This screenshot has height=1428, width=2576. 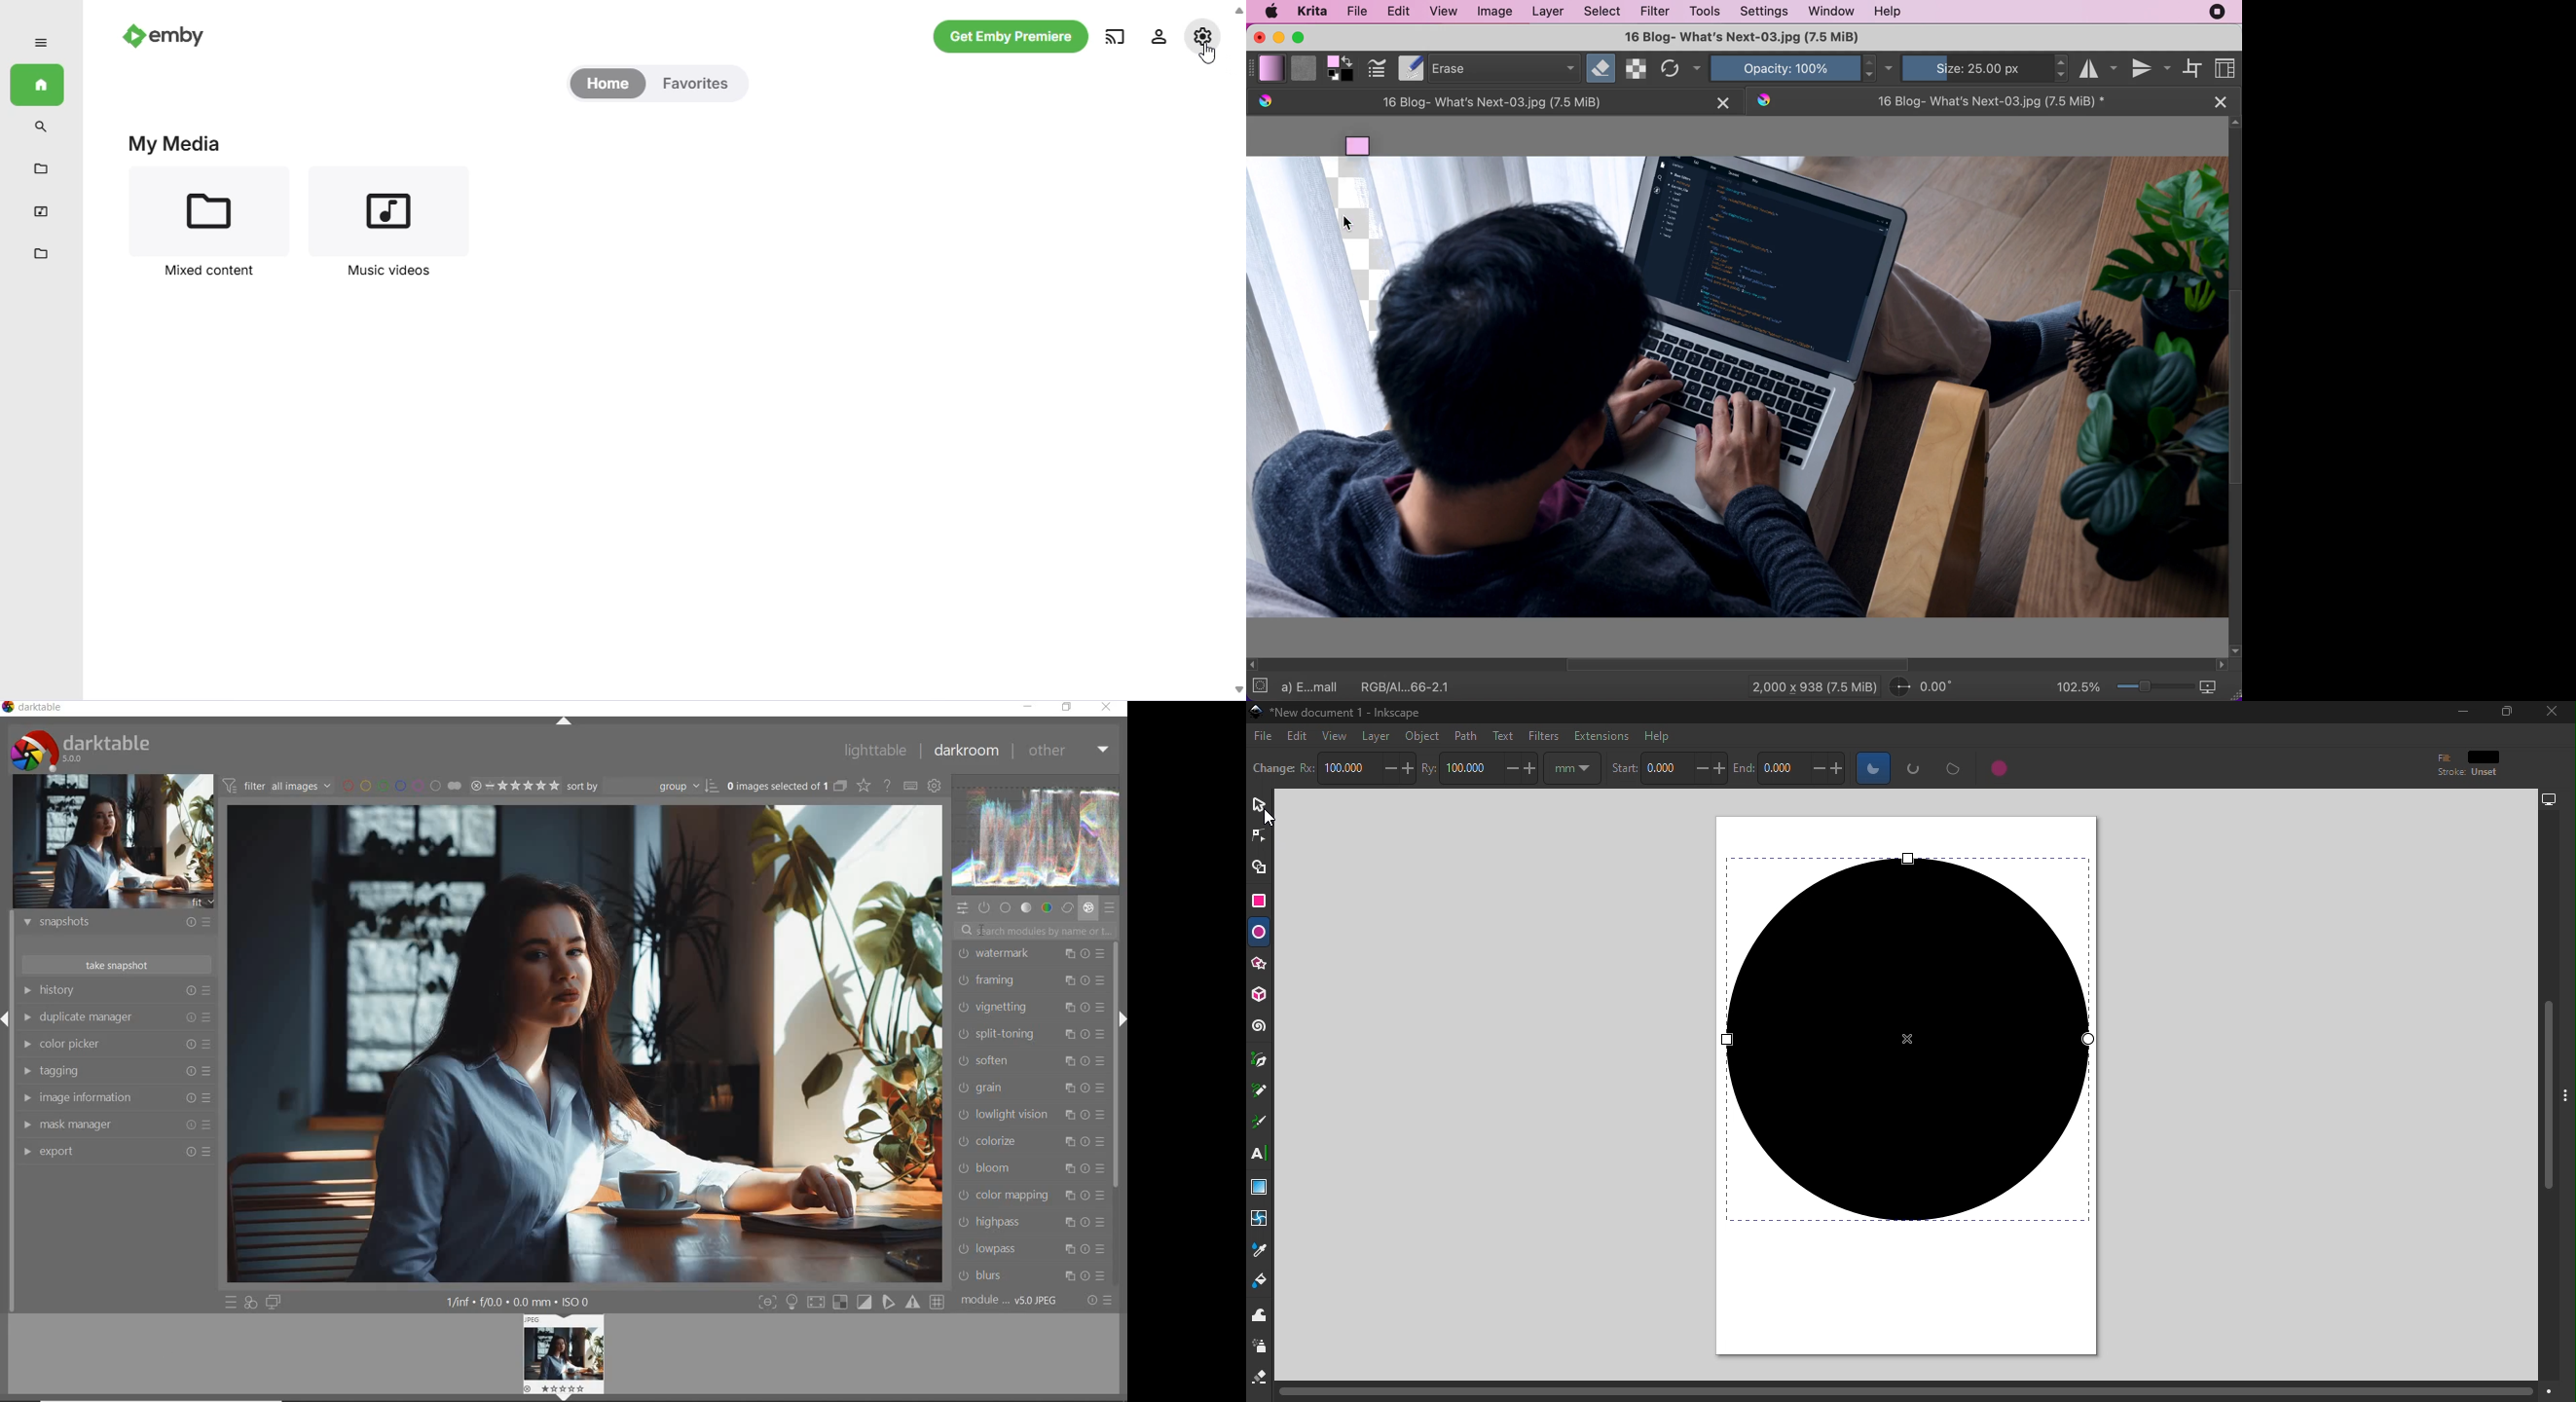 I want to click on Help, so click(x=1655, y=734).